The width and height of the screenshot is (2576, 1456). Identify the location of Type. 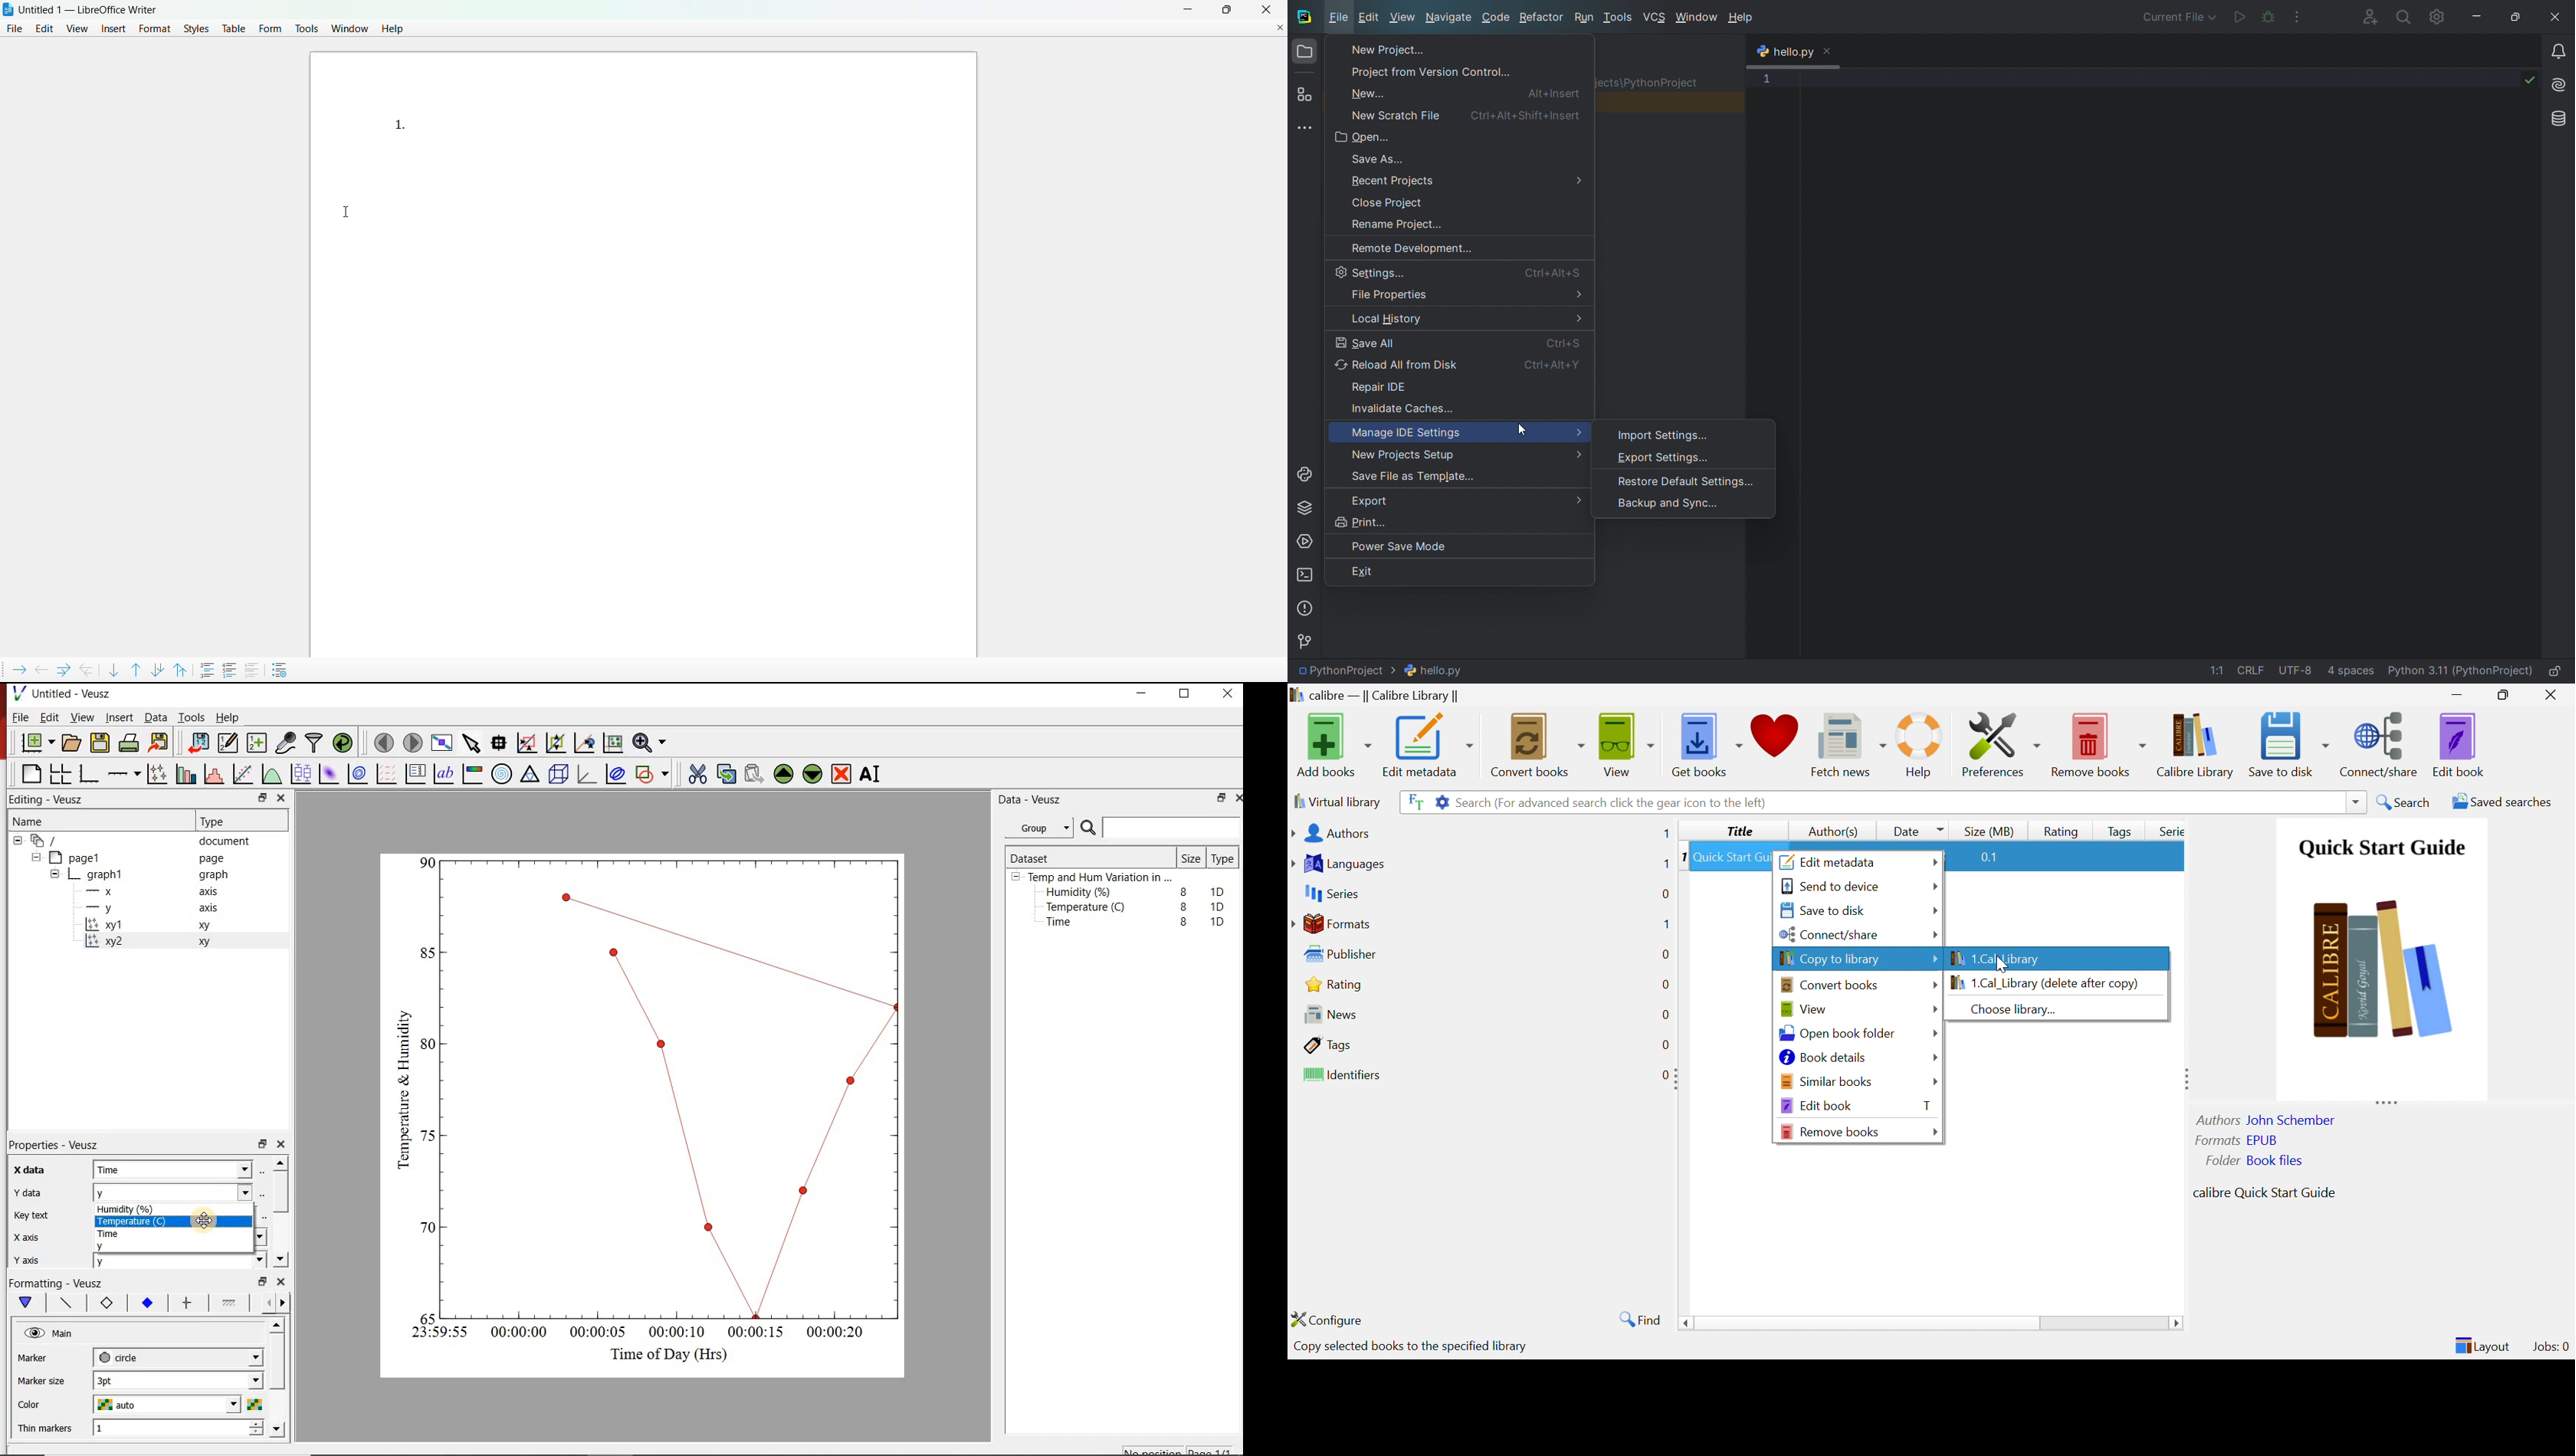
(222, 821).